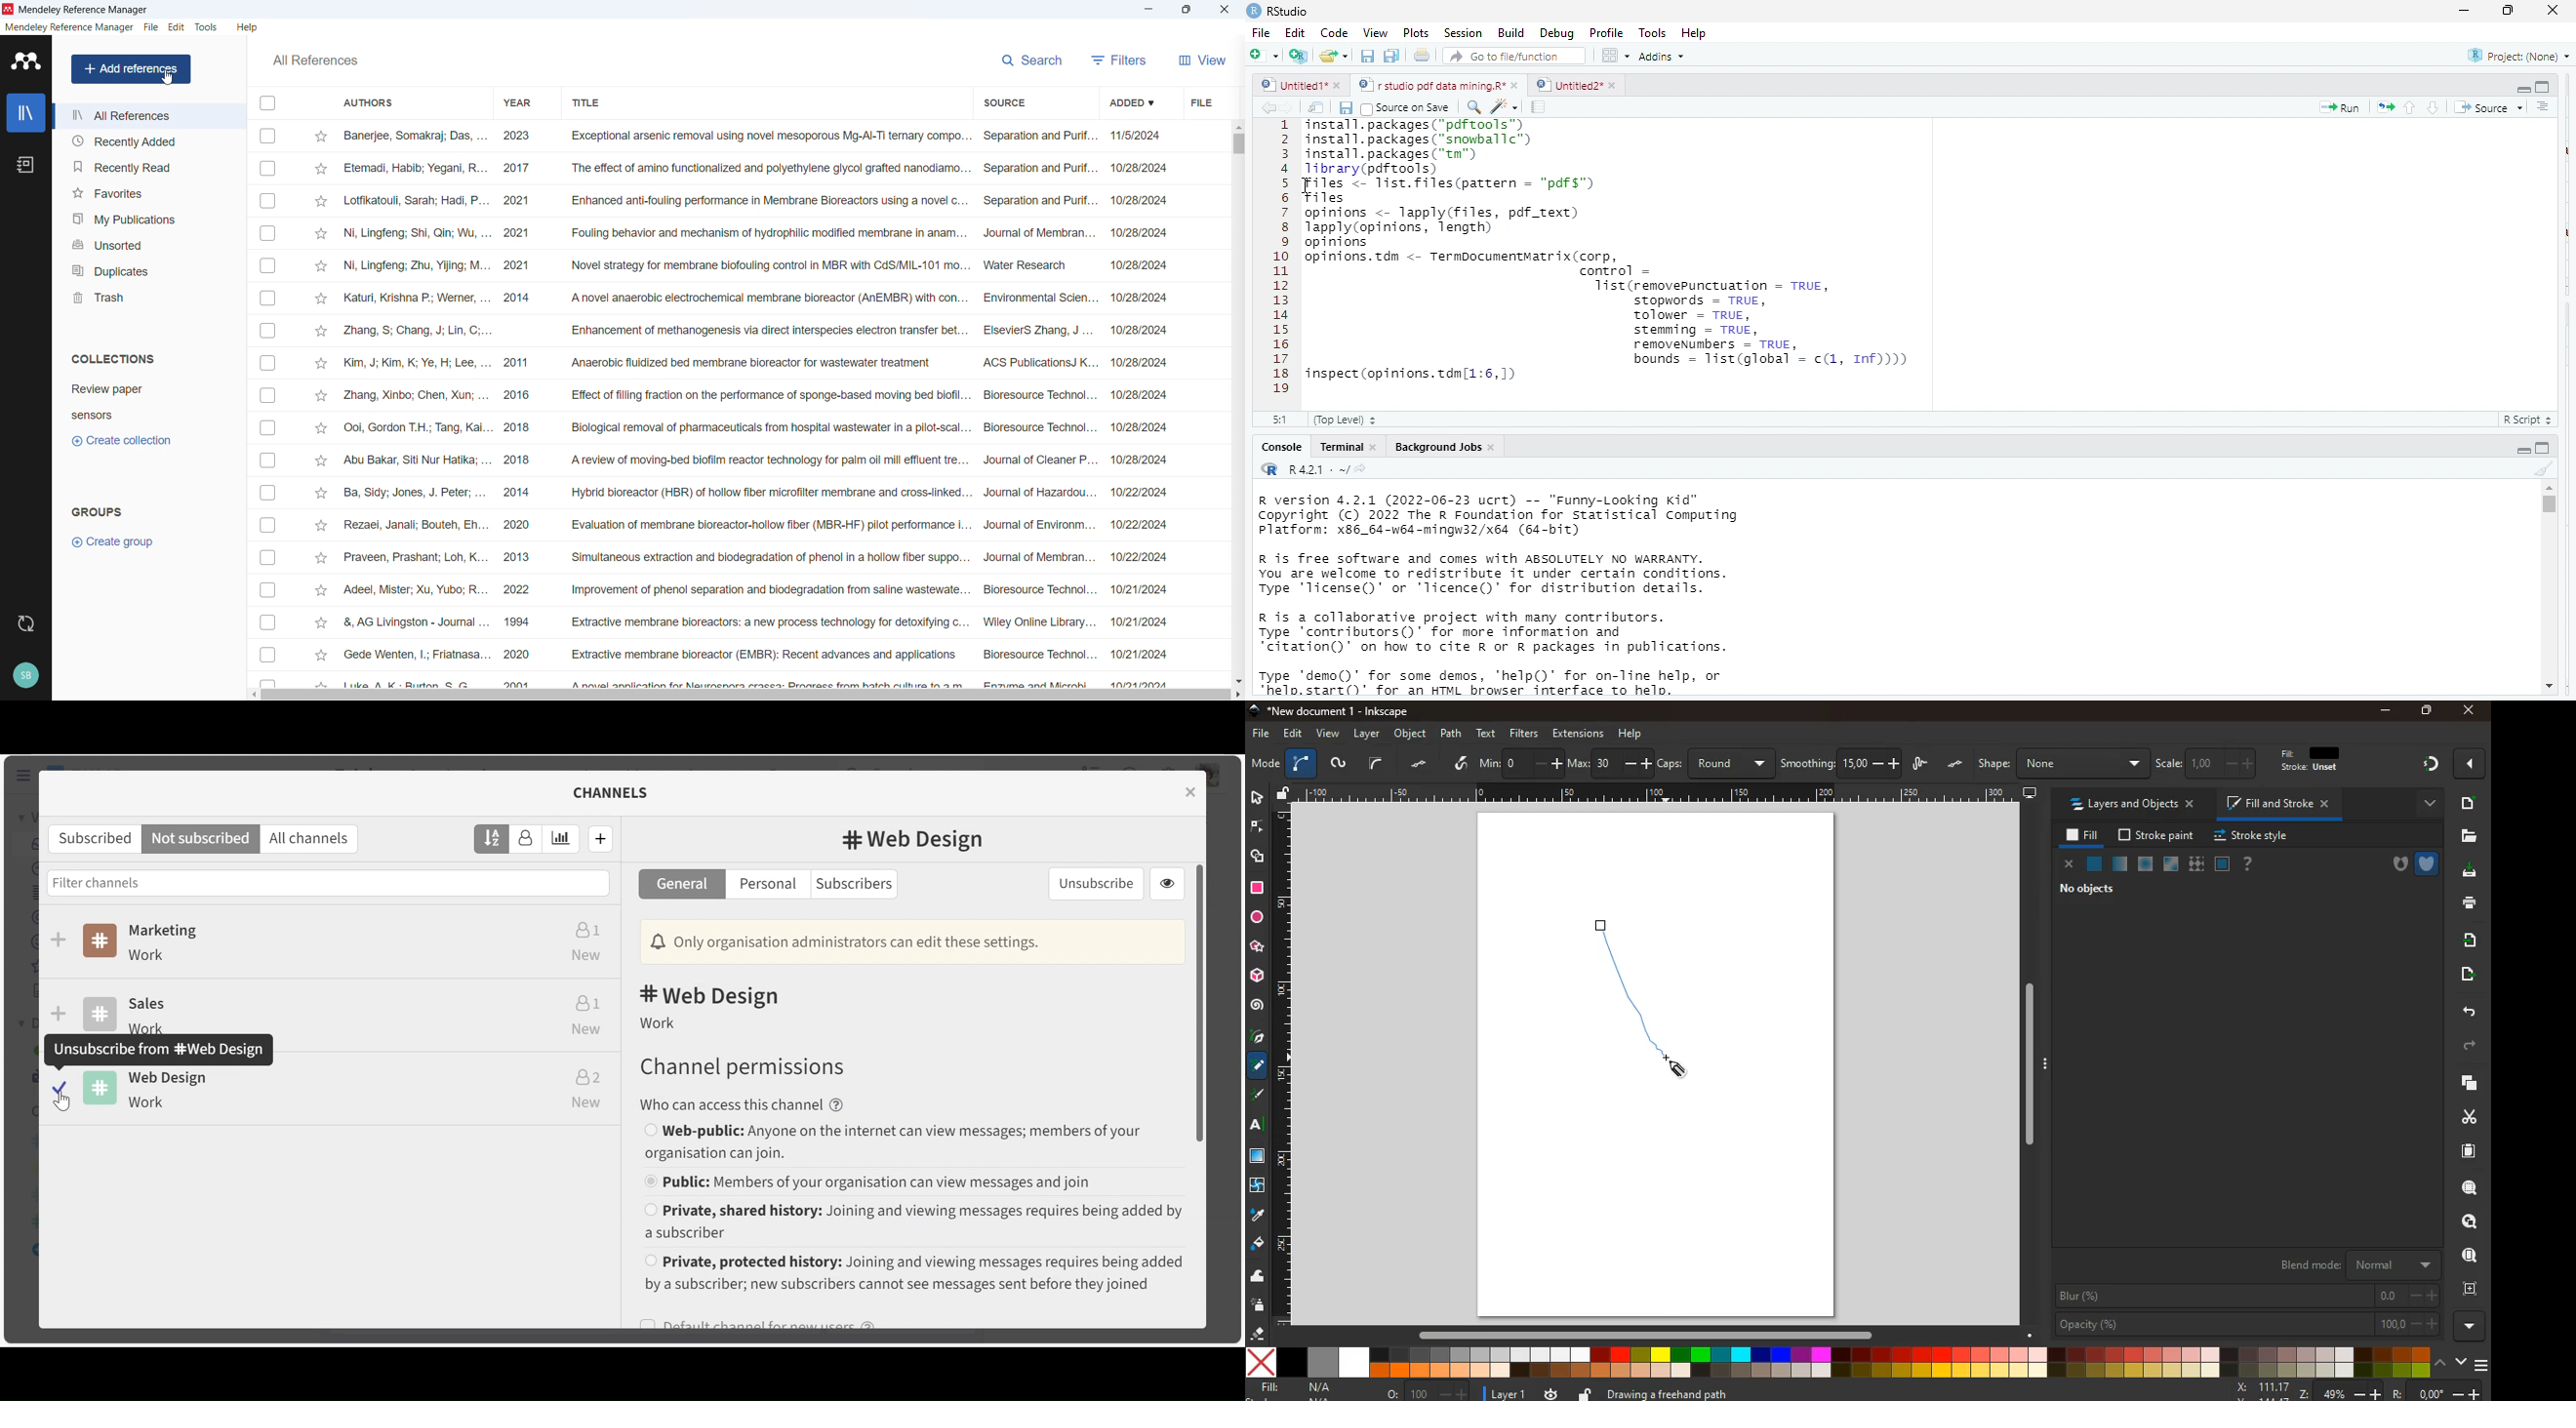 The width and height of the screenshot is (2576, 1428). Describe the element at coordinates (2514, 56) in the screenshot. I see `project (none)` at that location.